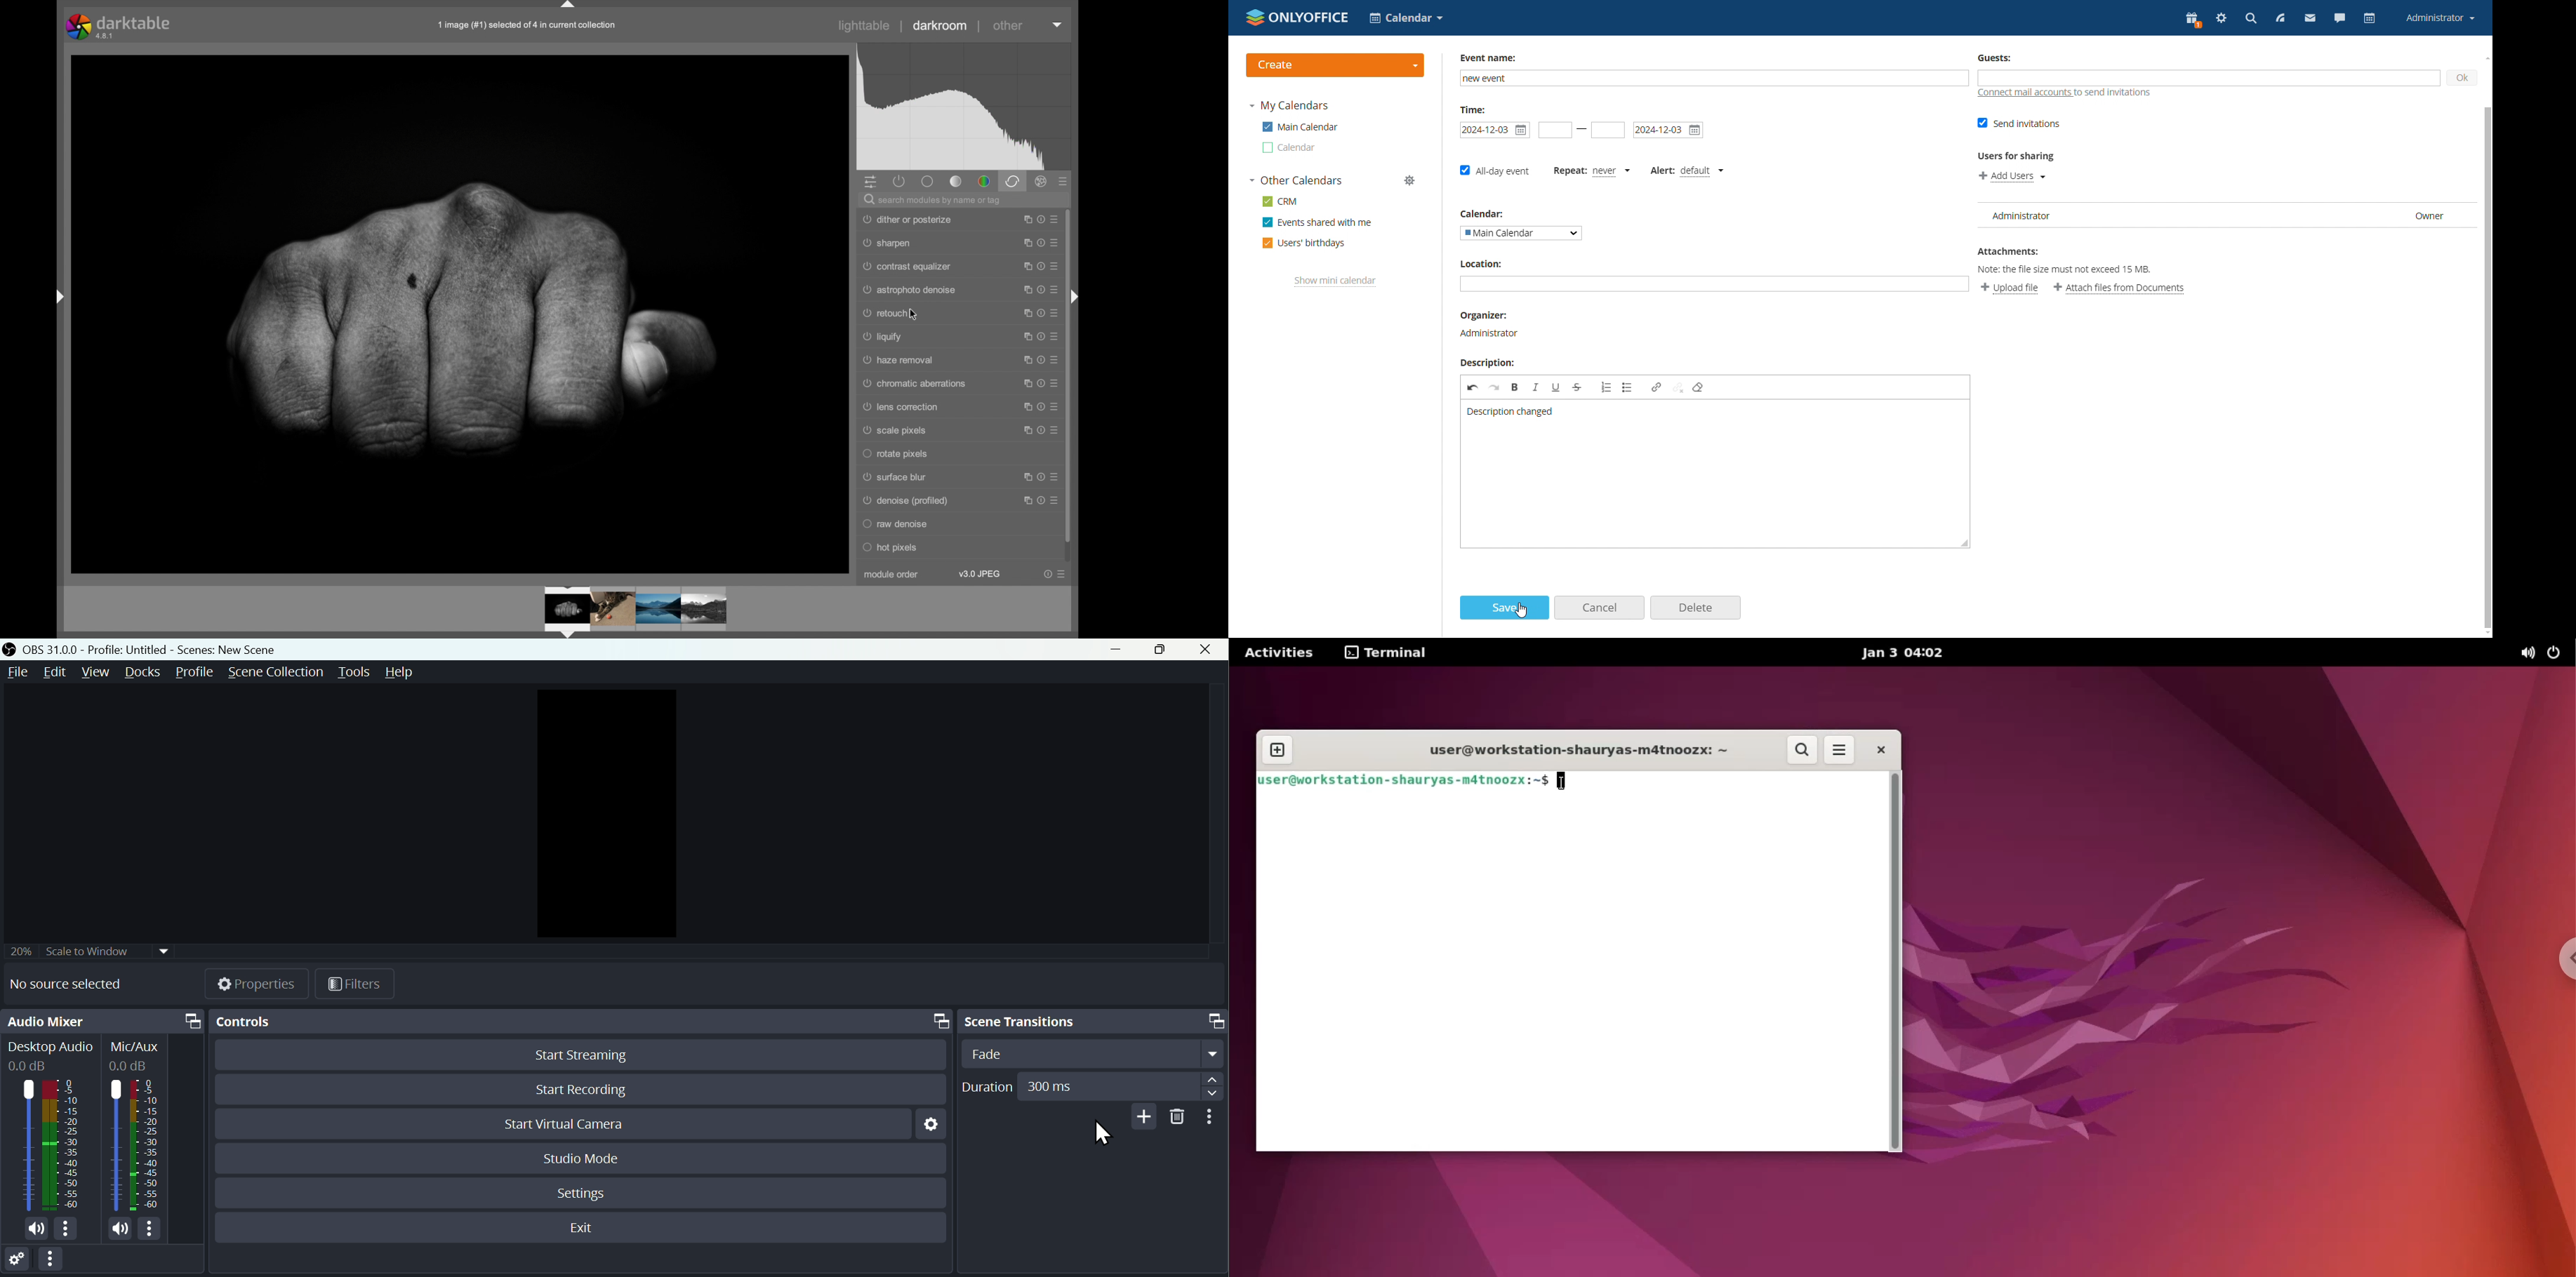 This screenshot has width=2576, height=1288. What do you see at coordinates (1039, 289) in the screenshot?
I see `help` at bounding box center [1039, 289].